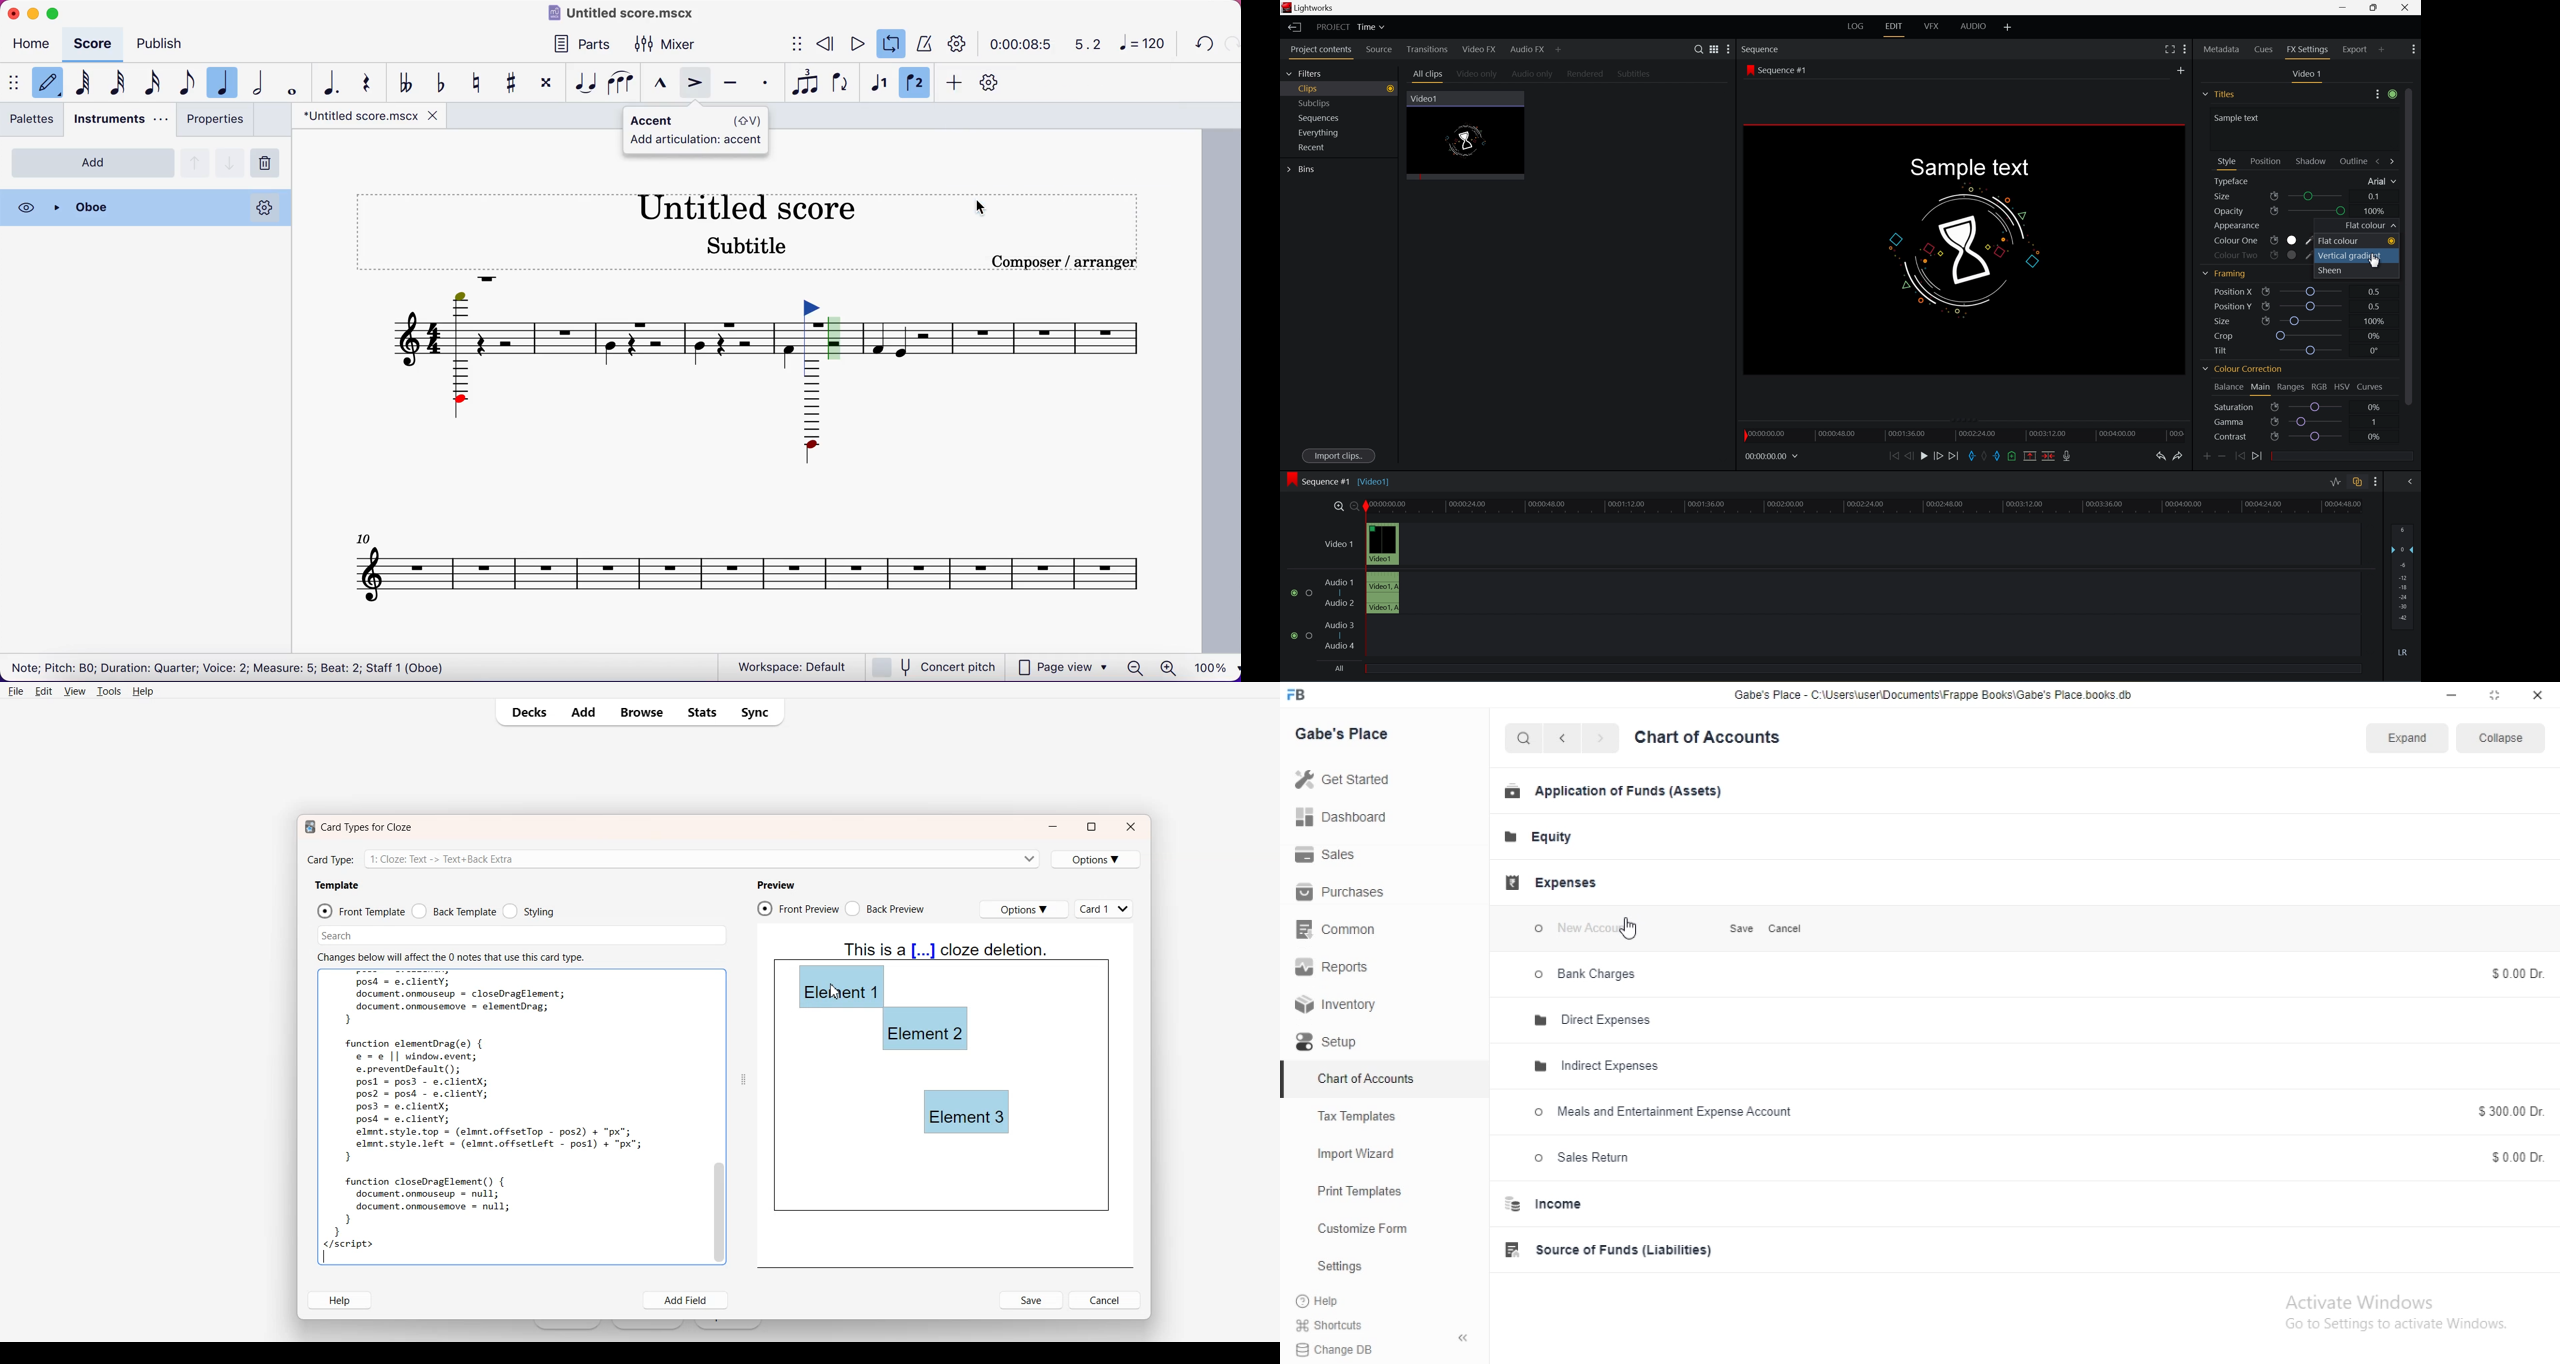 This screenshot has height=1372, width=2576. Describe the element at coordinates (1342, 932) in the screenshot. I see `Common` at that location.